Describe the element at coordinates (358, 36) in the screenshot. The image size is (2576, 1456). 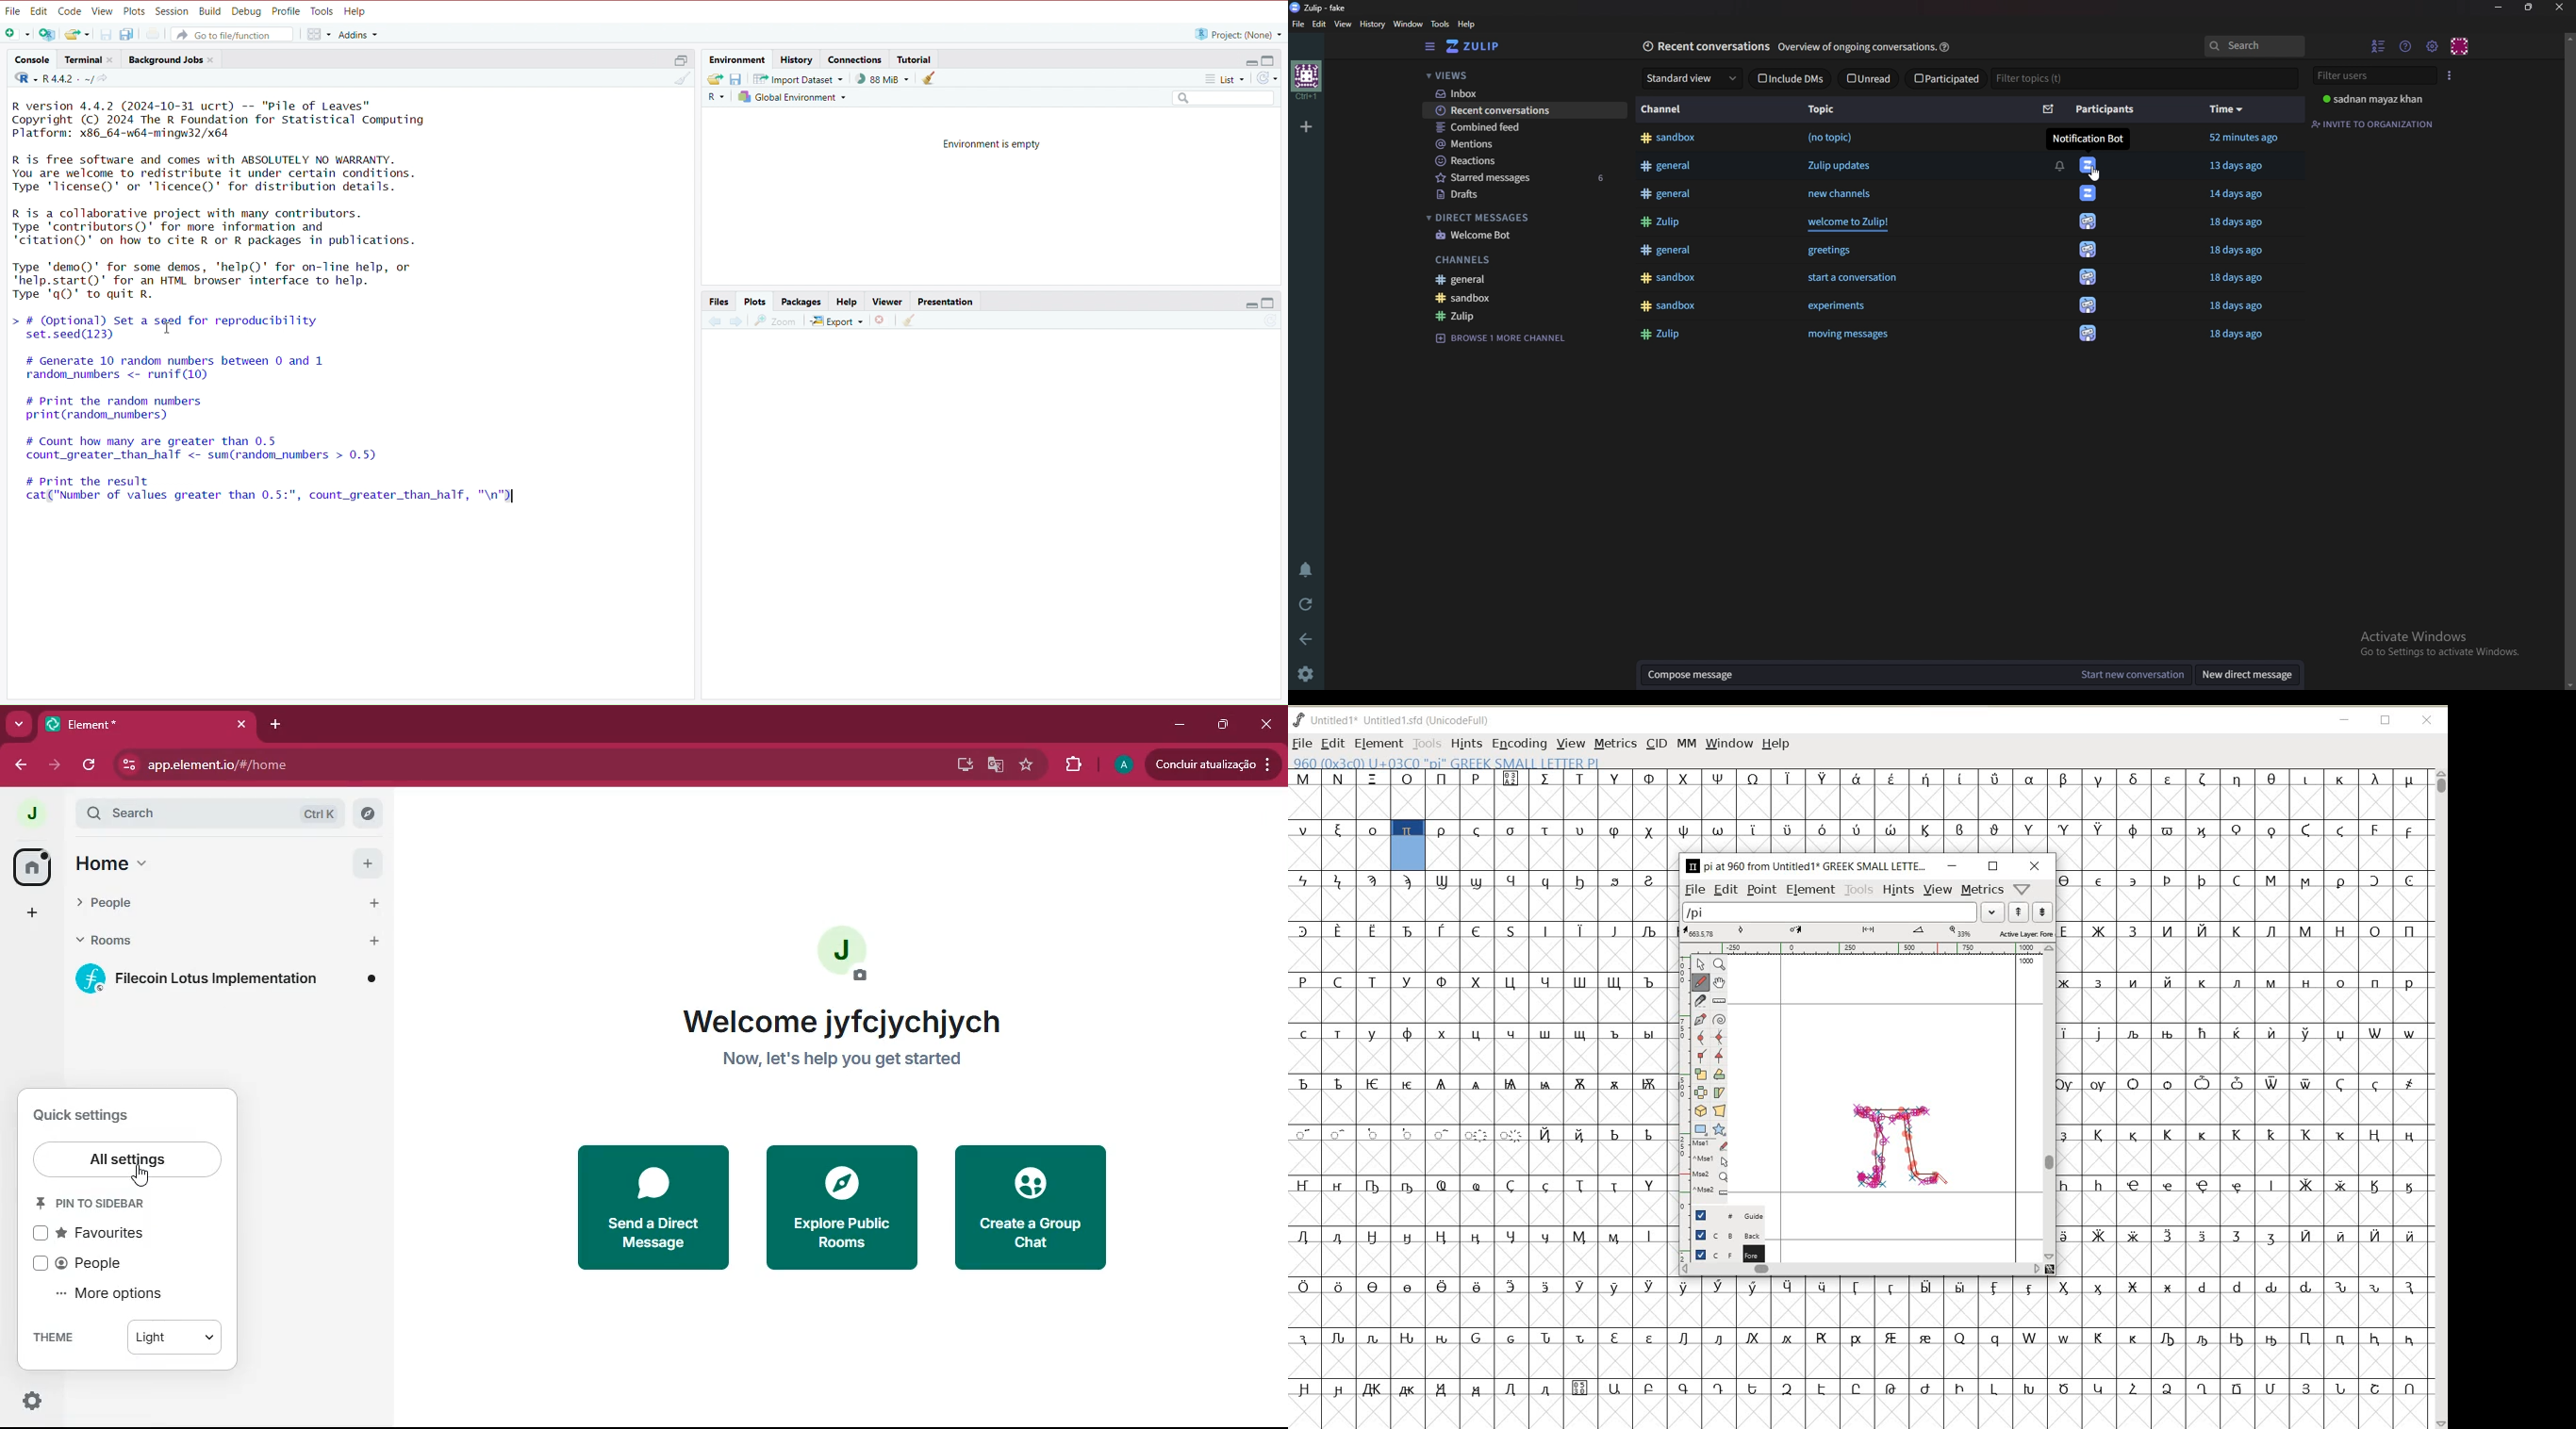
I see `Addins` at that location.